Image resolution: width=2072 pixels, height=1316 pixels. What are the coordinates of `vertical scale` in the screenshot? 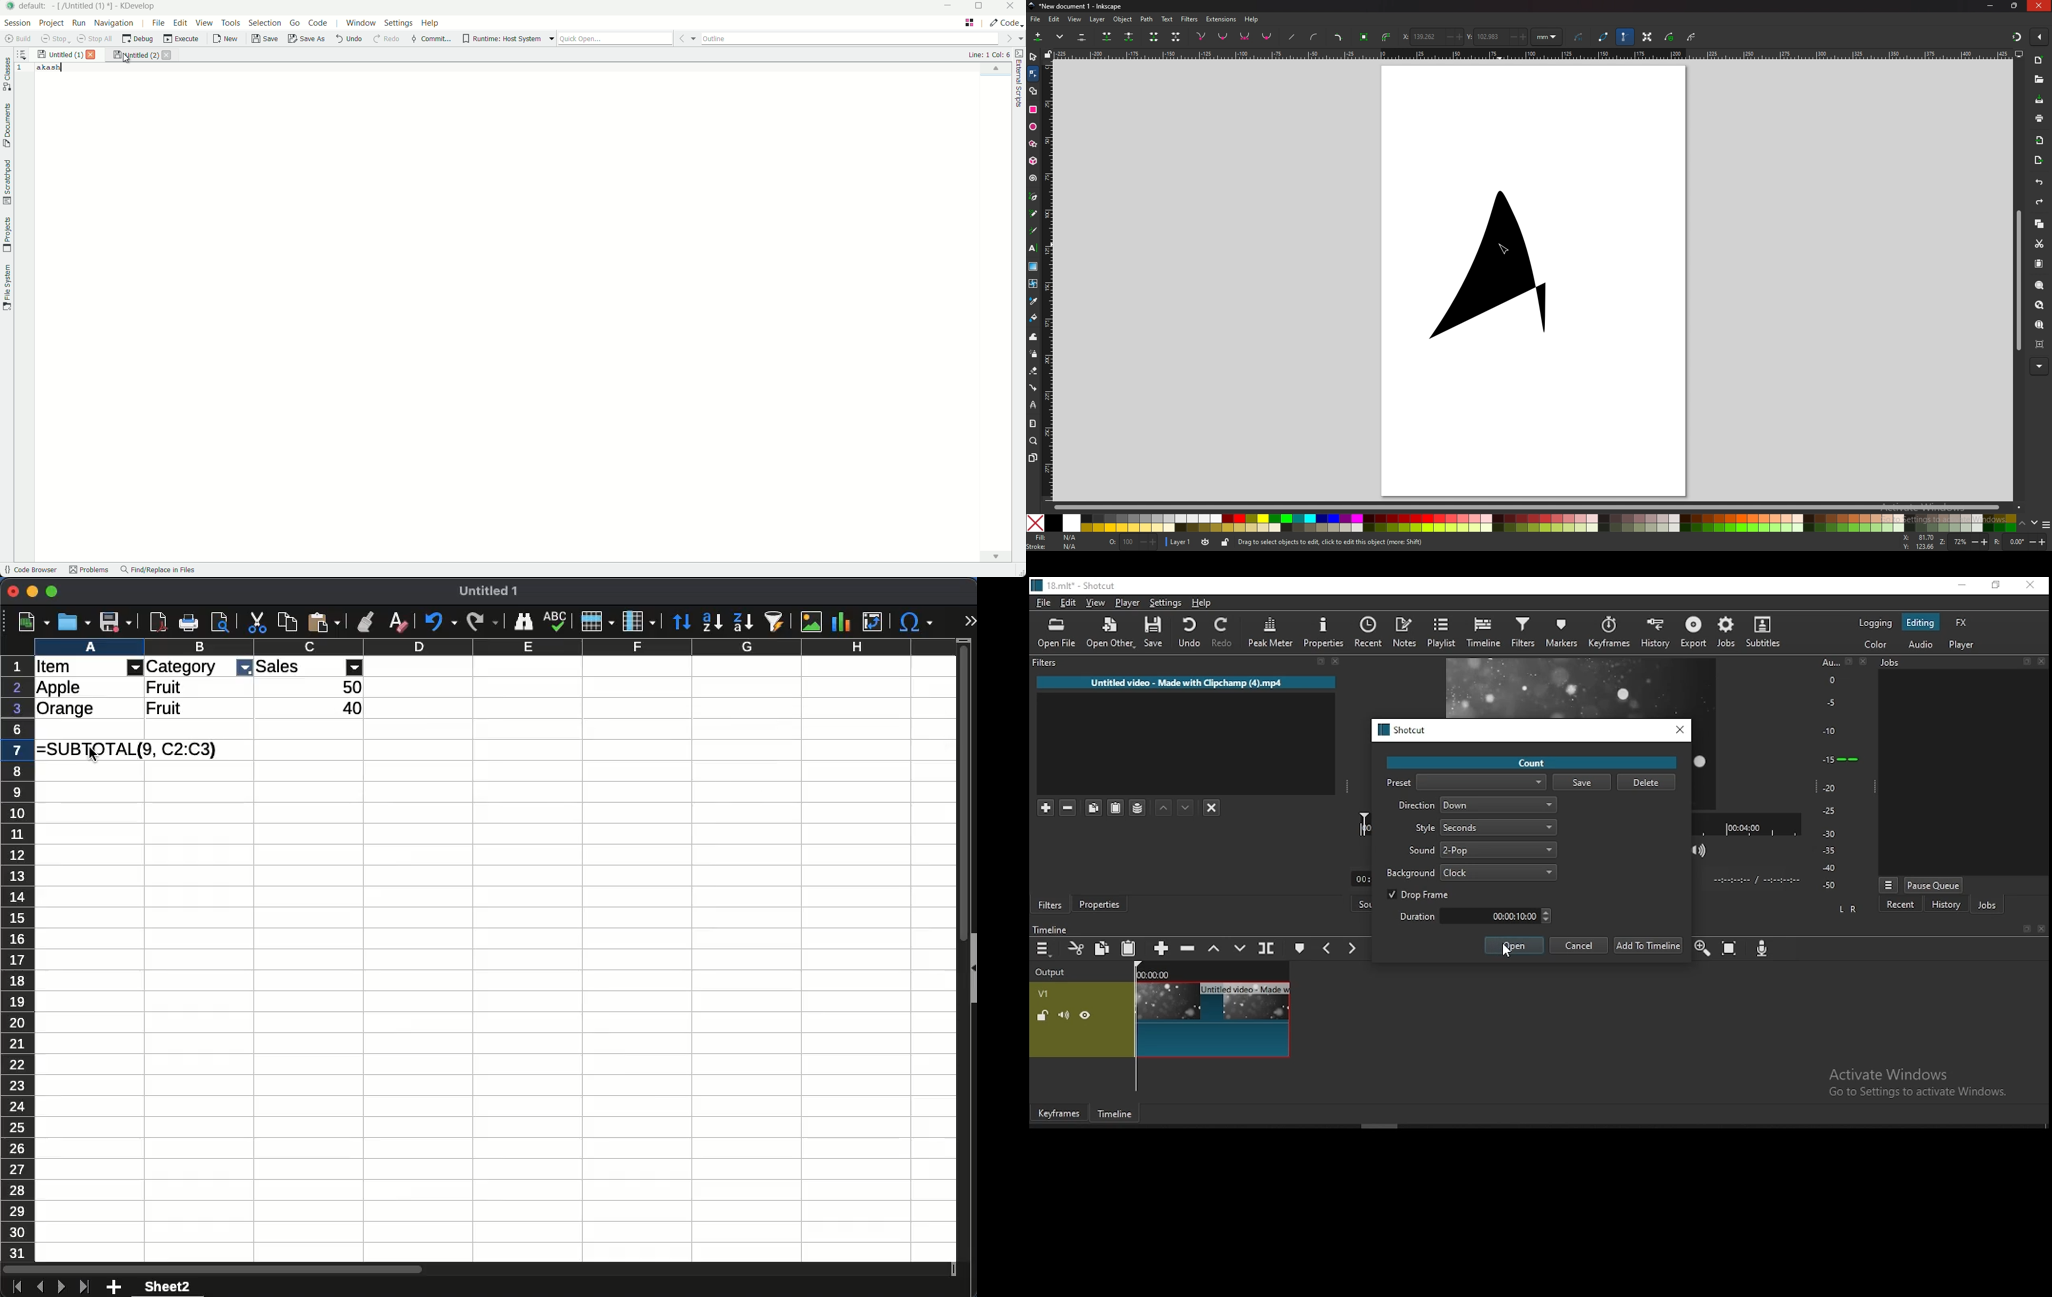 It's located at (1049, 281).